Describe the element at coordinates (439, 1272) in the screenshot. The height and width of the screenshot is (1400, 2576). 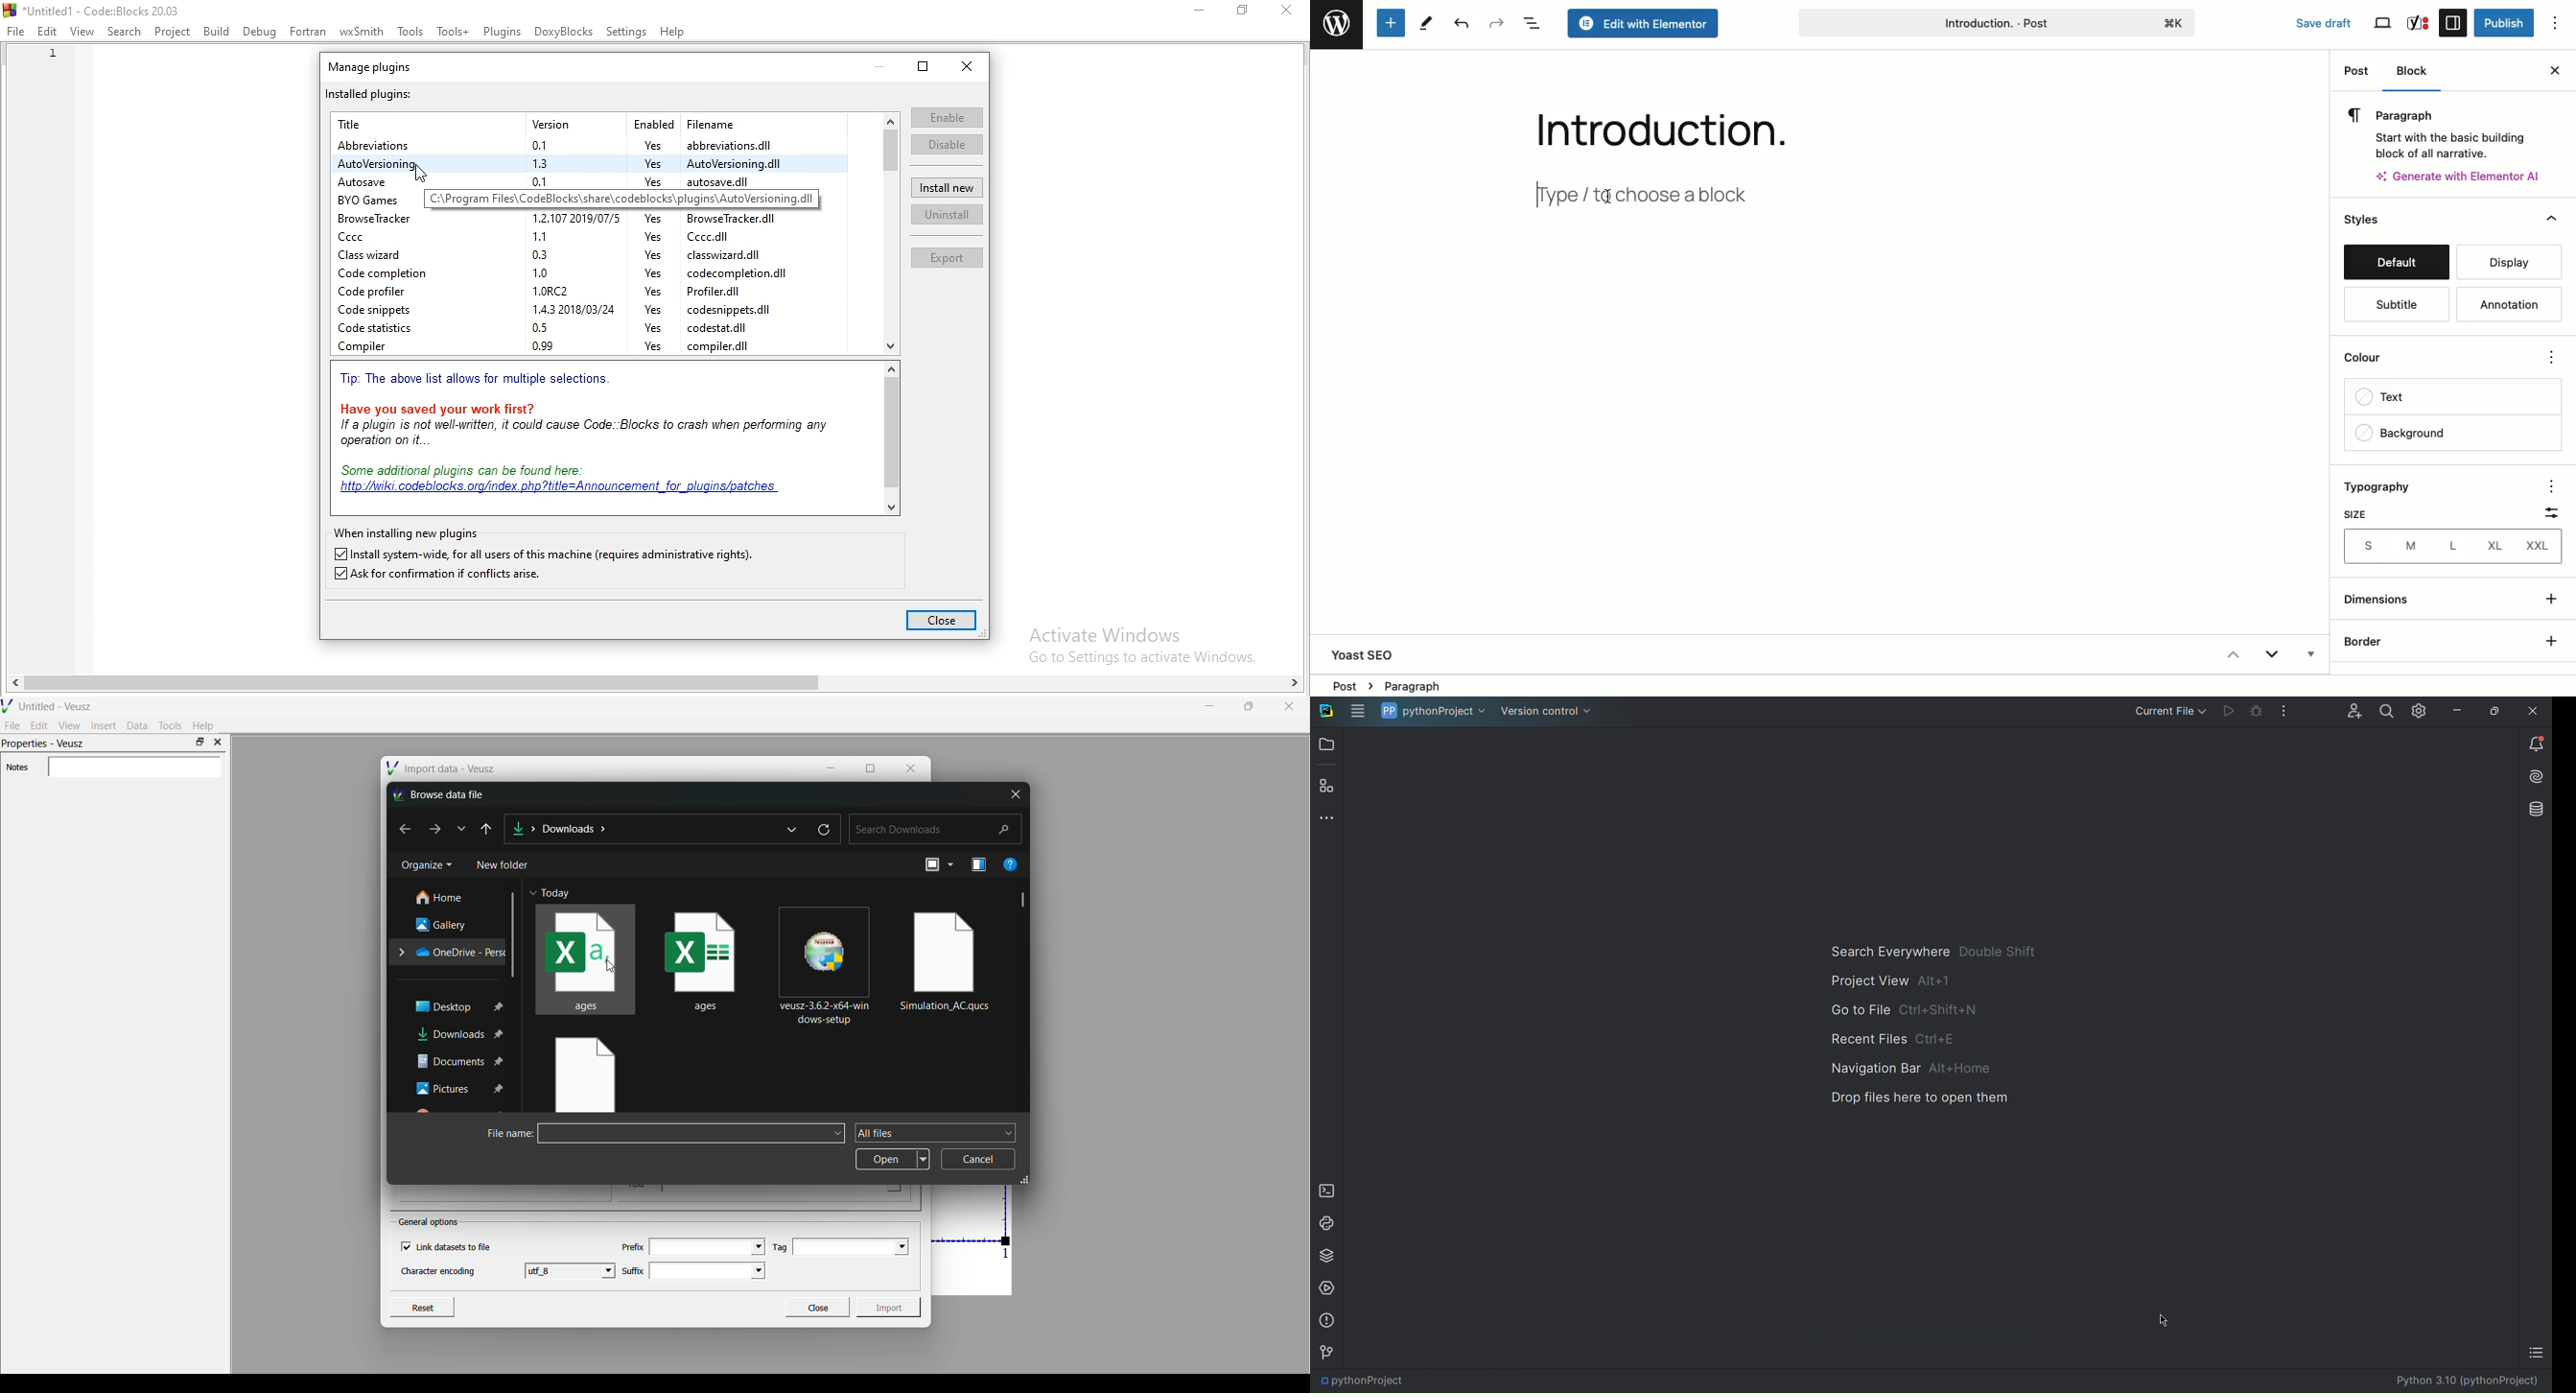
I see `Character encoding` at that location.